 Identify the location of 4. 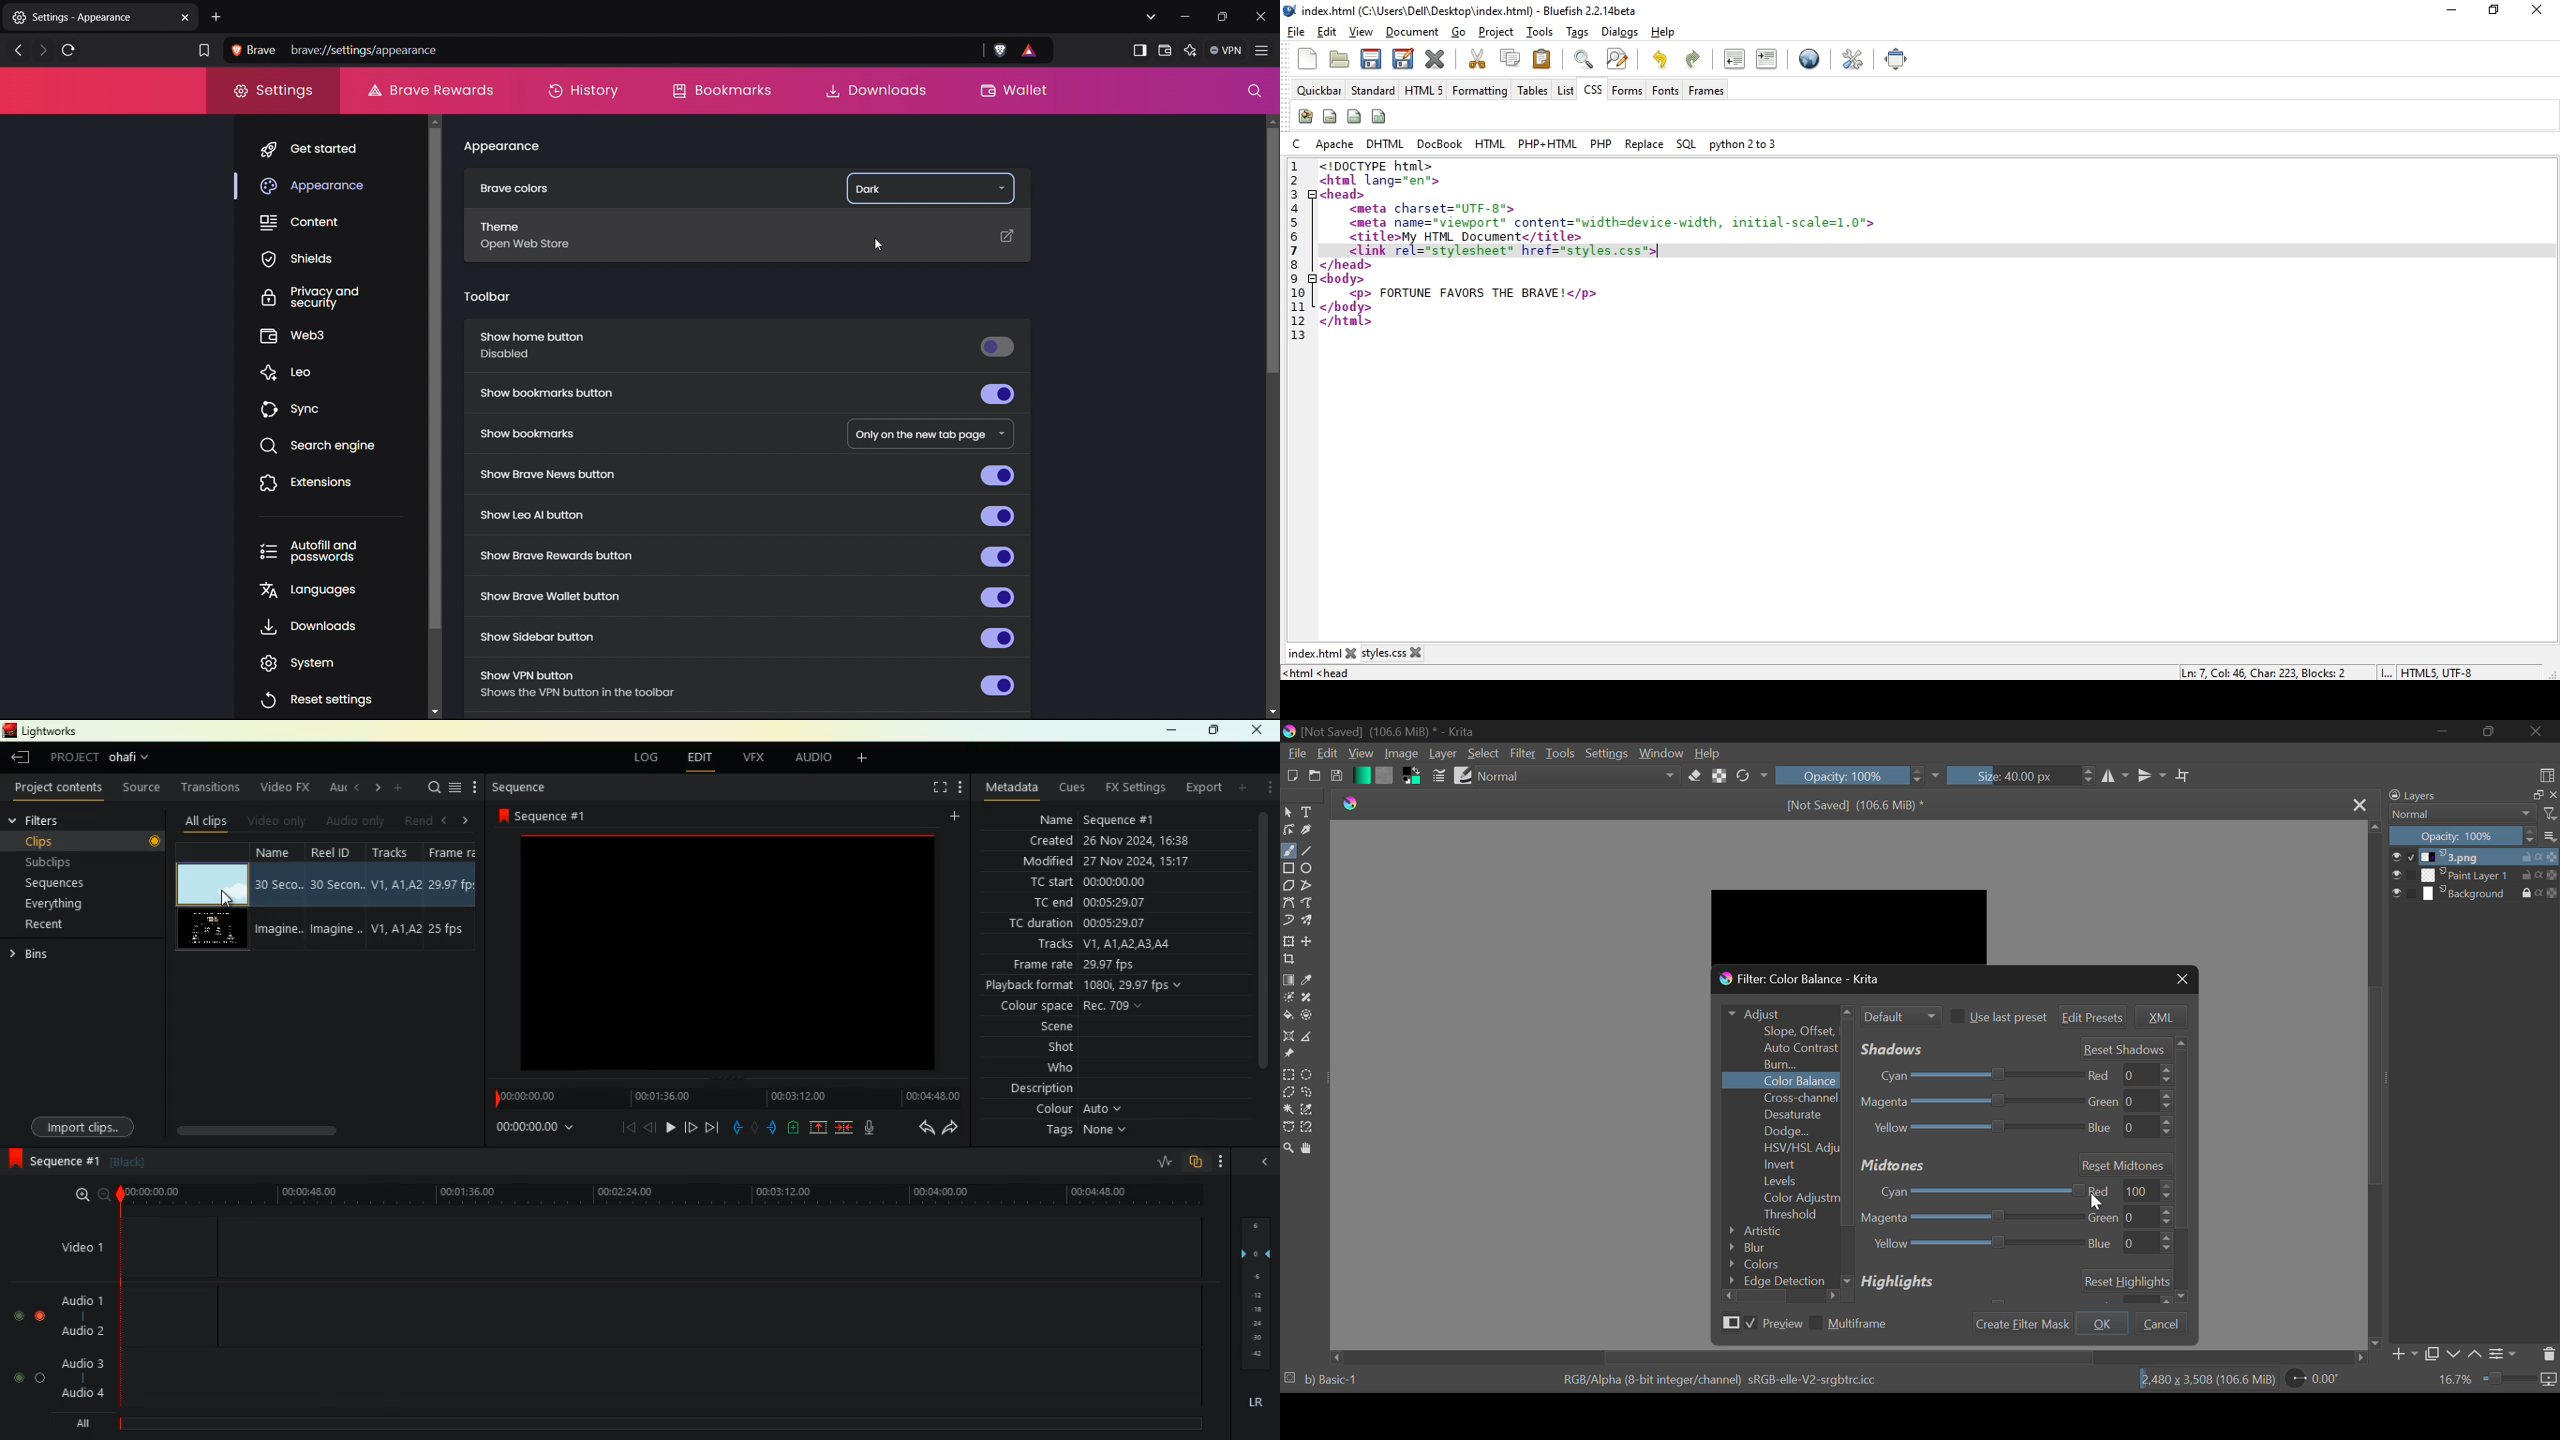
(1297, 207).